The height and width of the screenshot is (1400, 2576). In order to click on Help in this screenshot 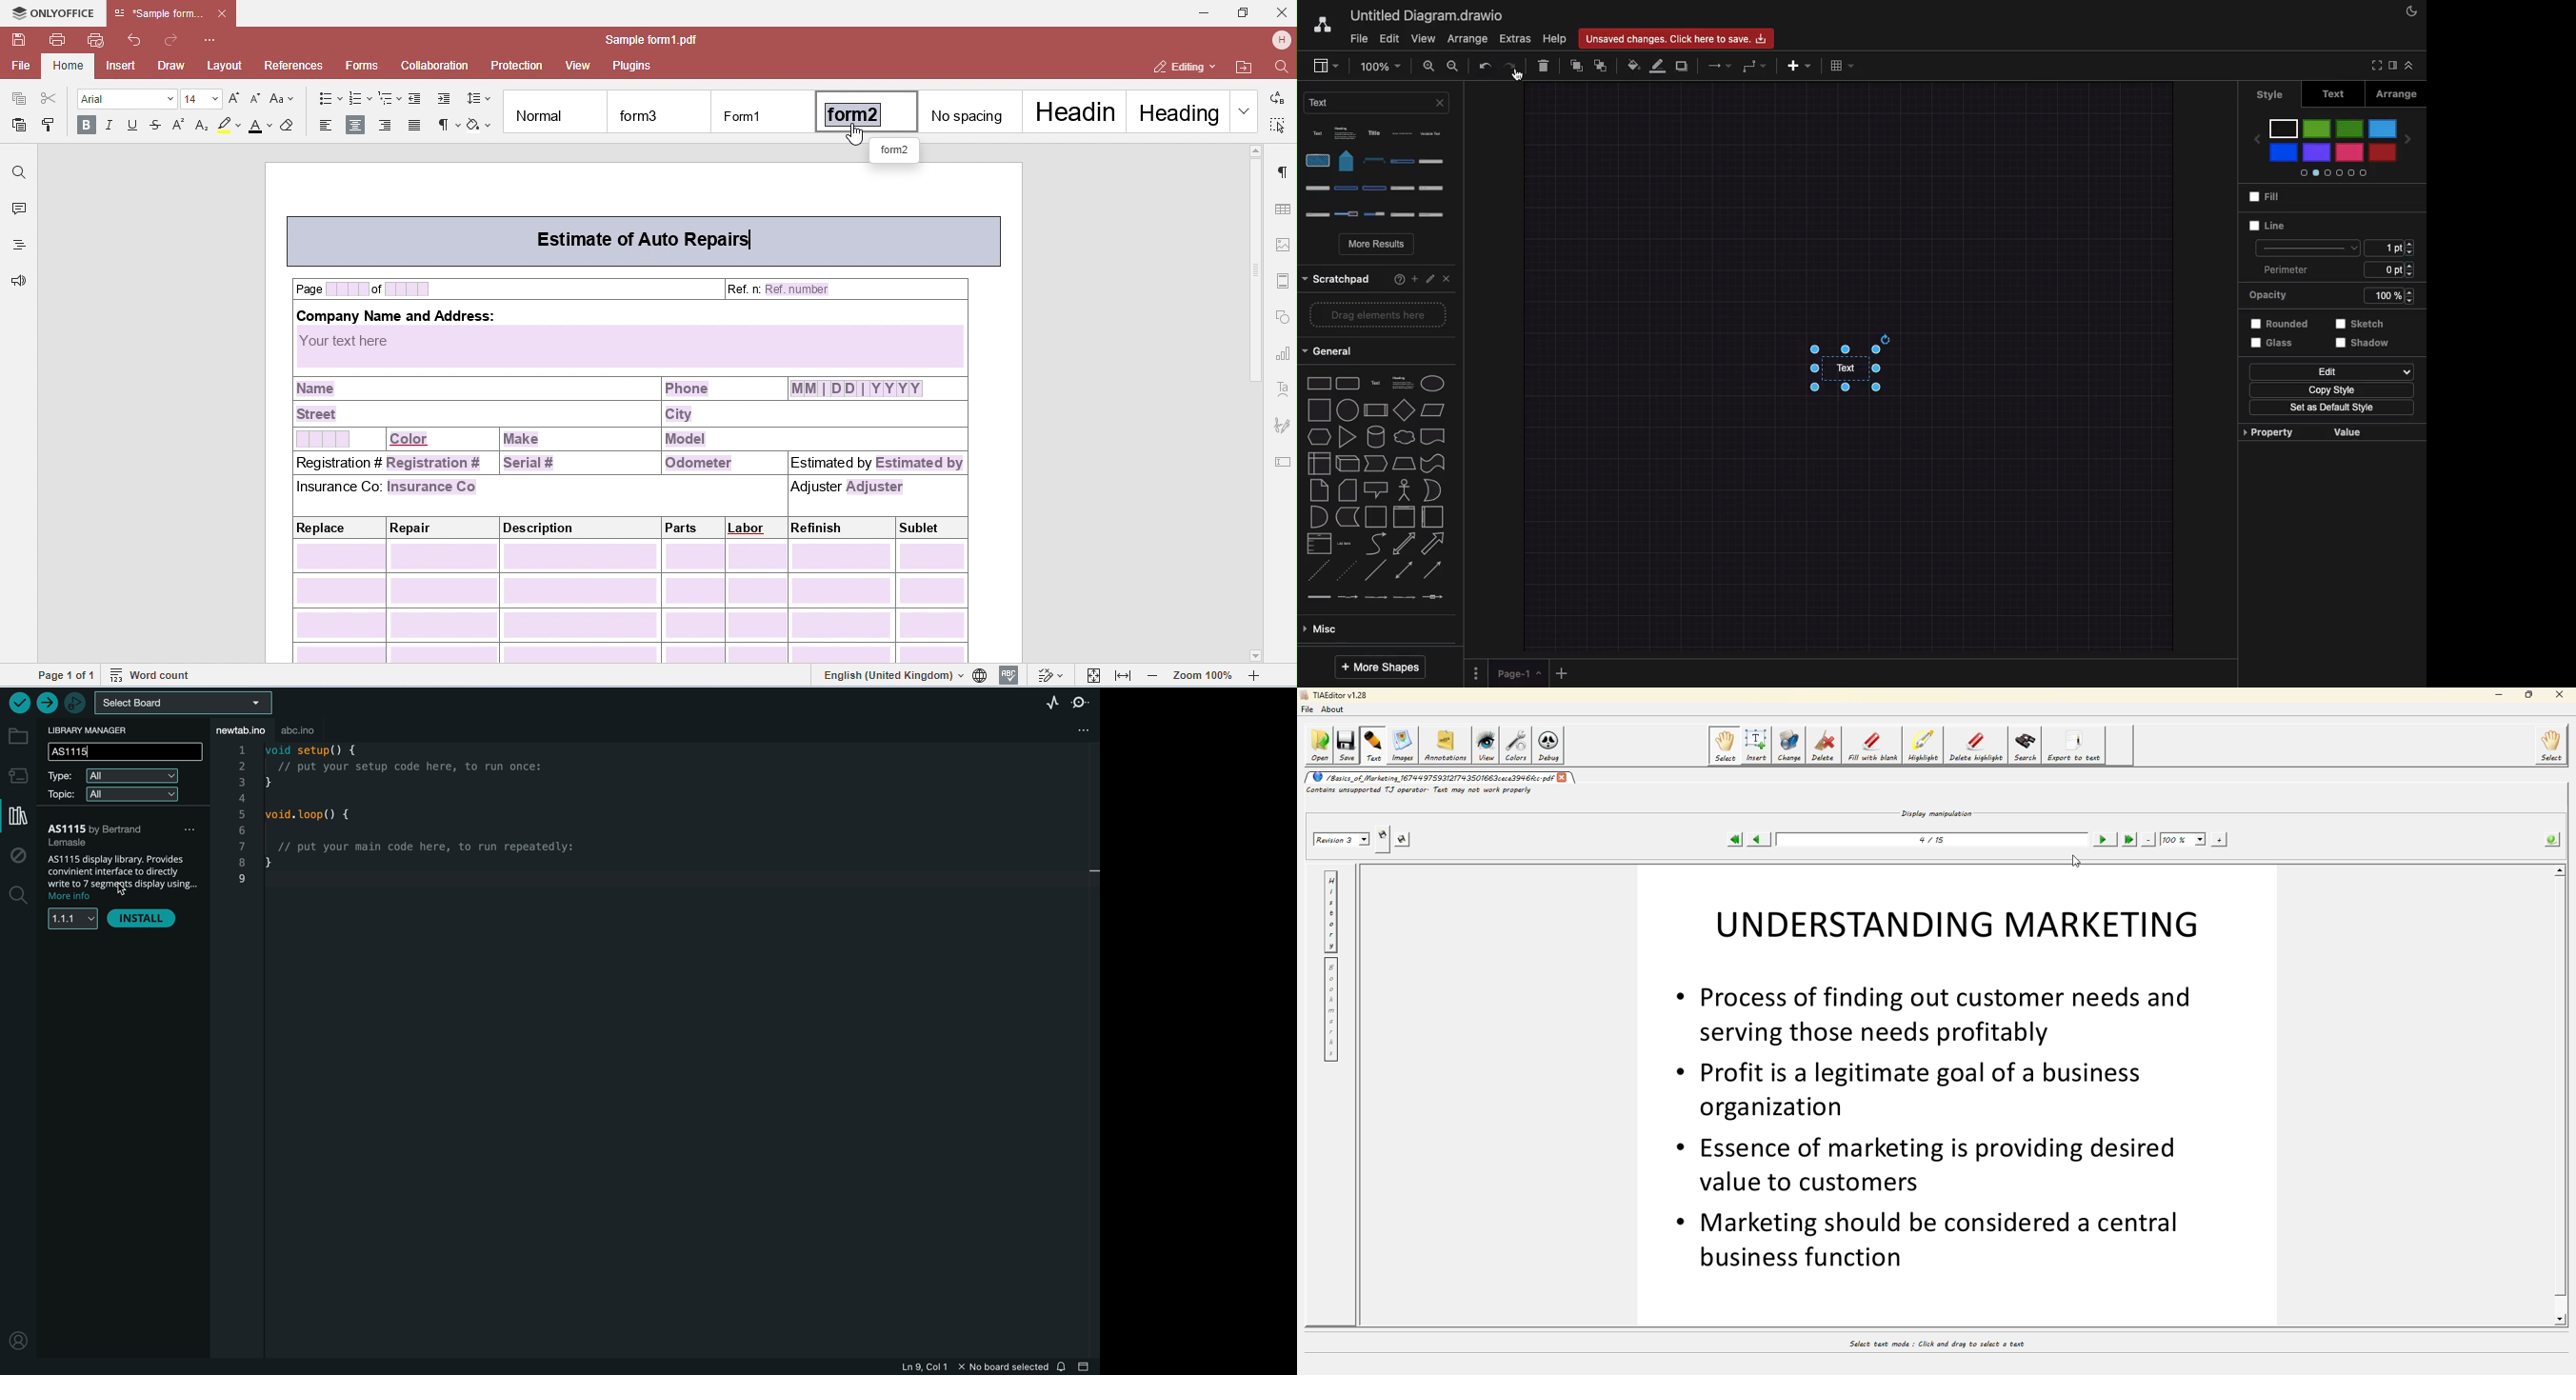, I will do `click(1394, 278)`.